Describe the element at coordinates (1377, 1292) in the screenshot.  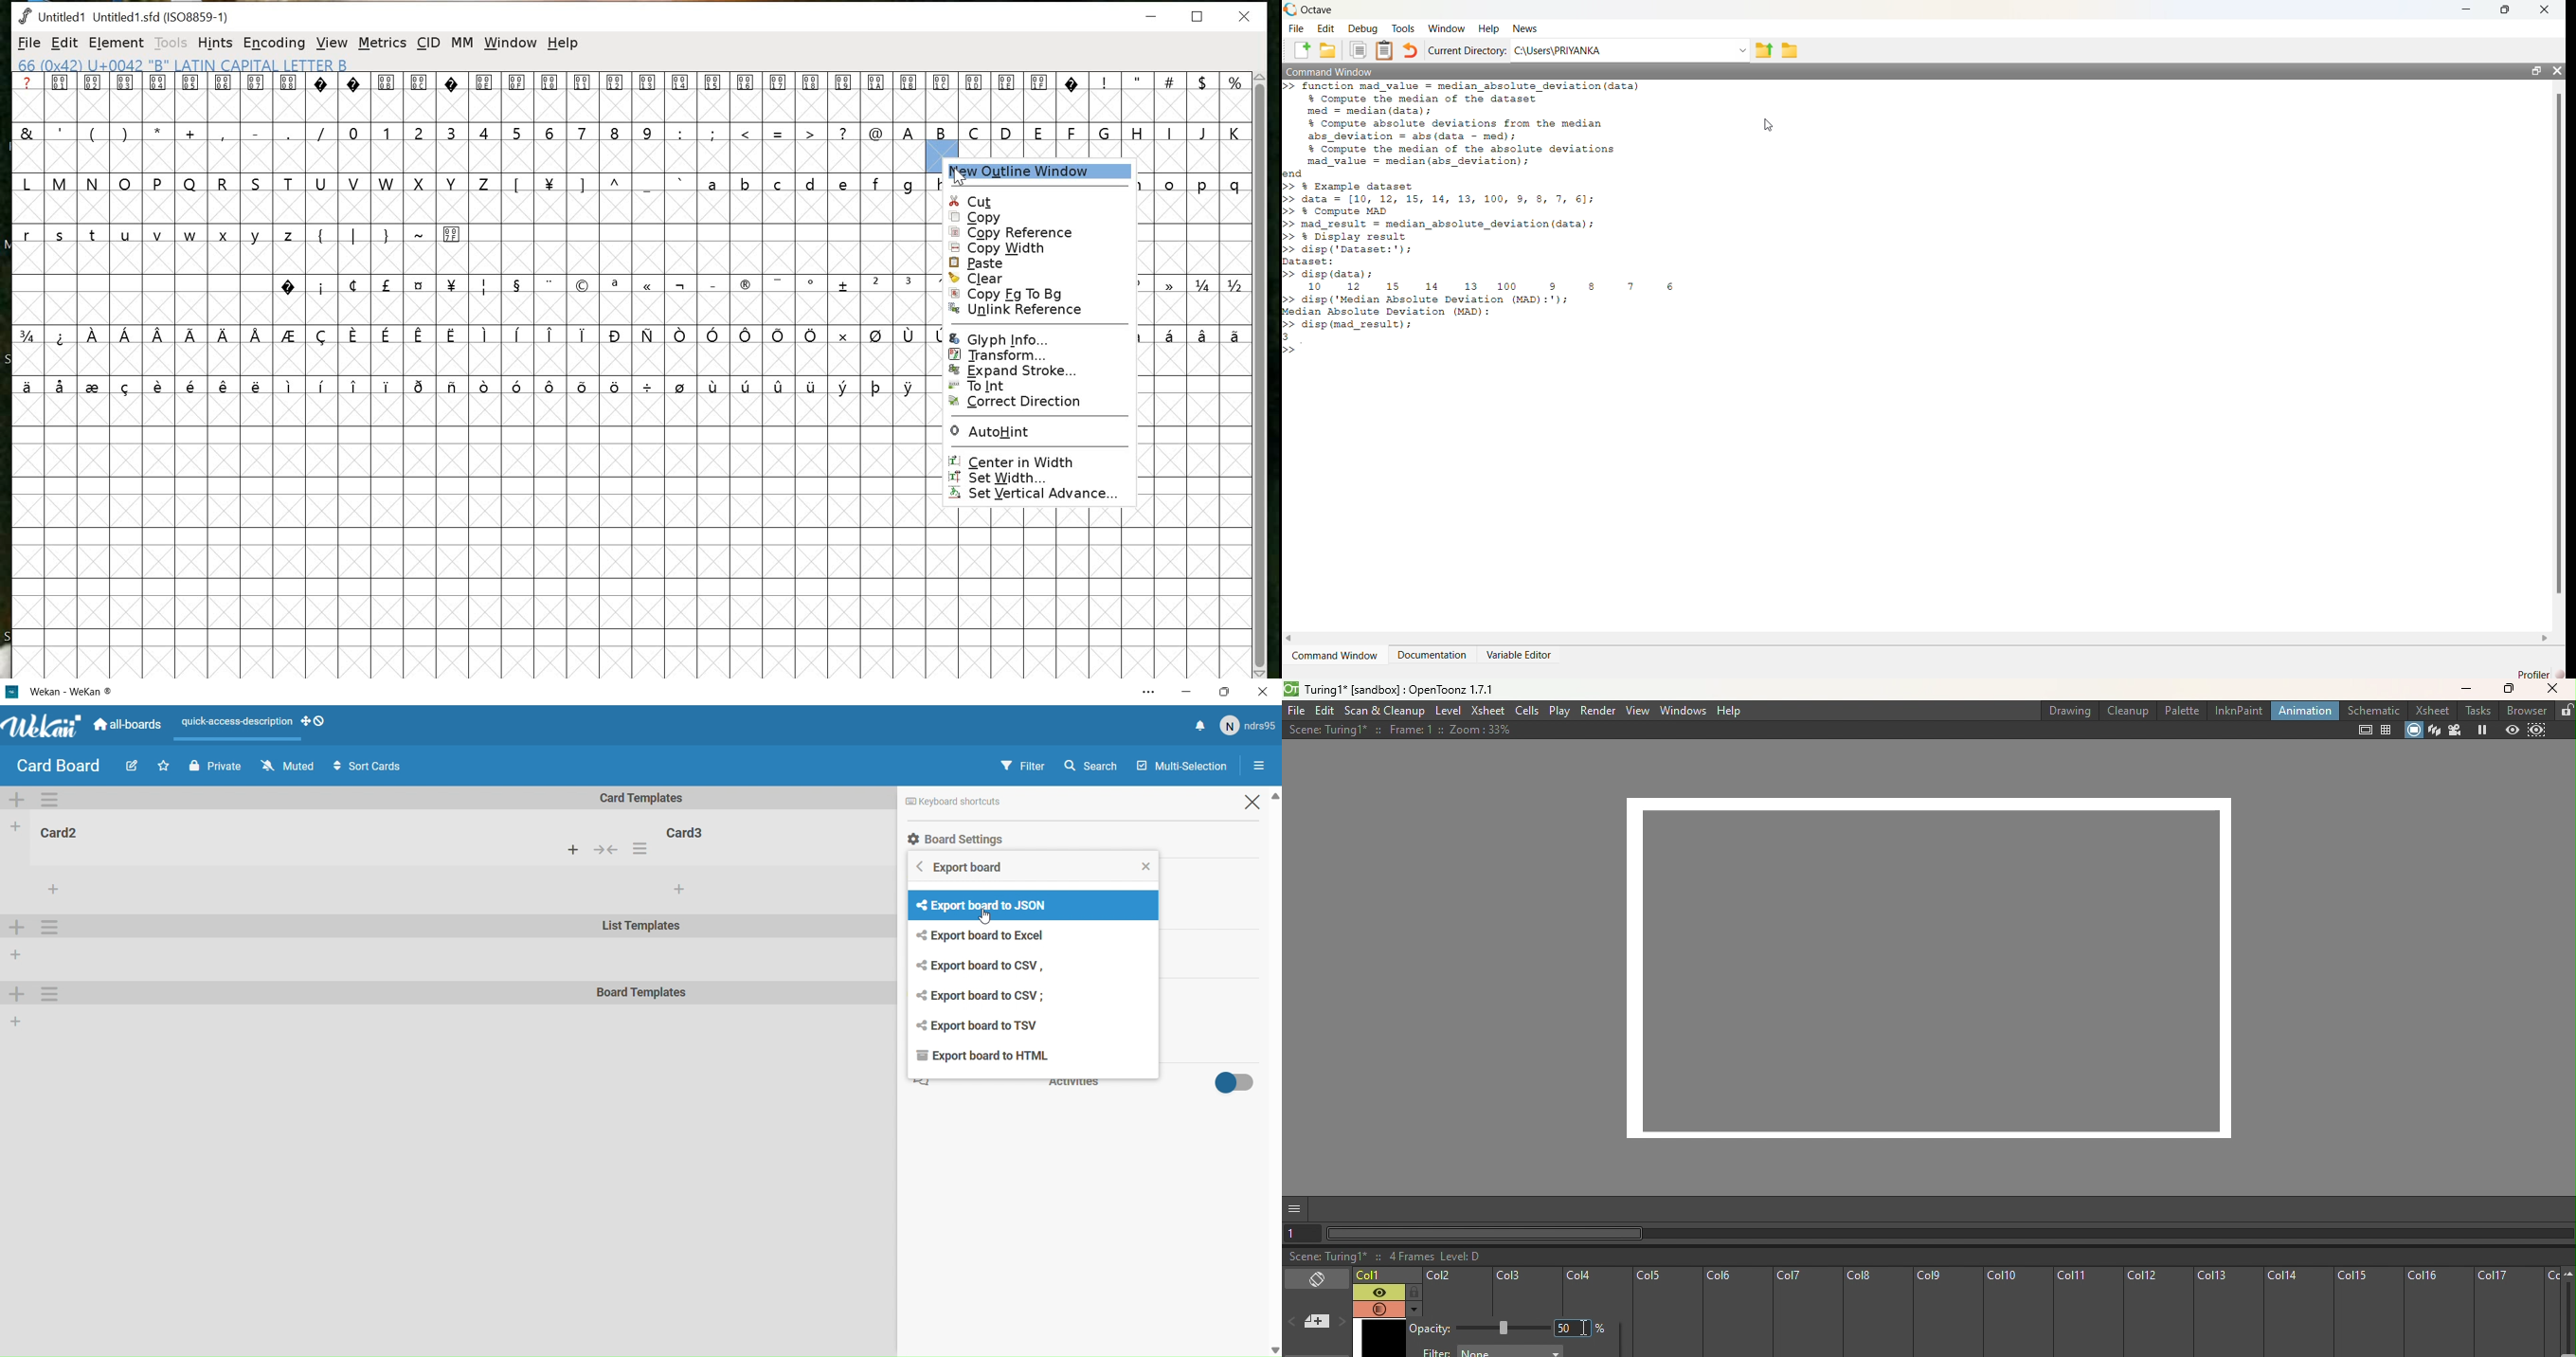
I see `Preview visibility toggle` at that location.